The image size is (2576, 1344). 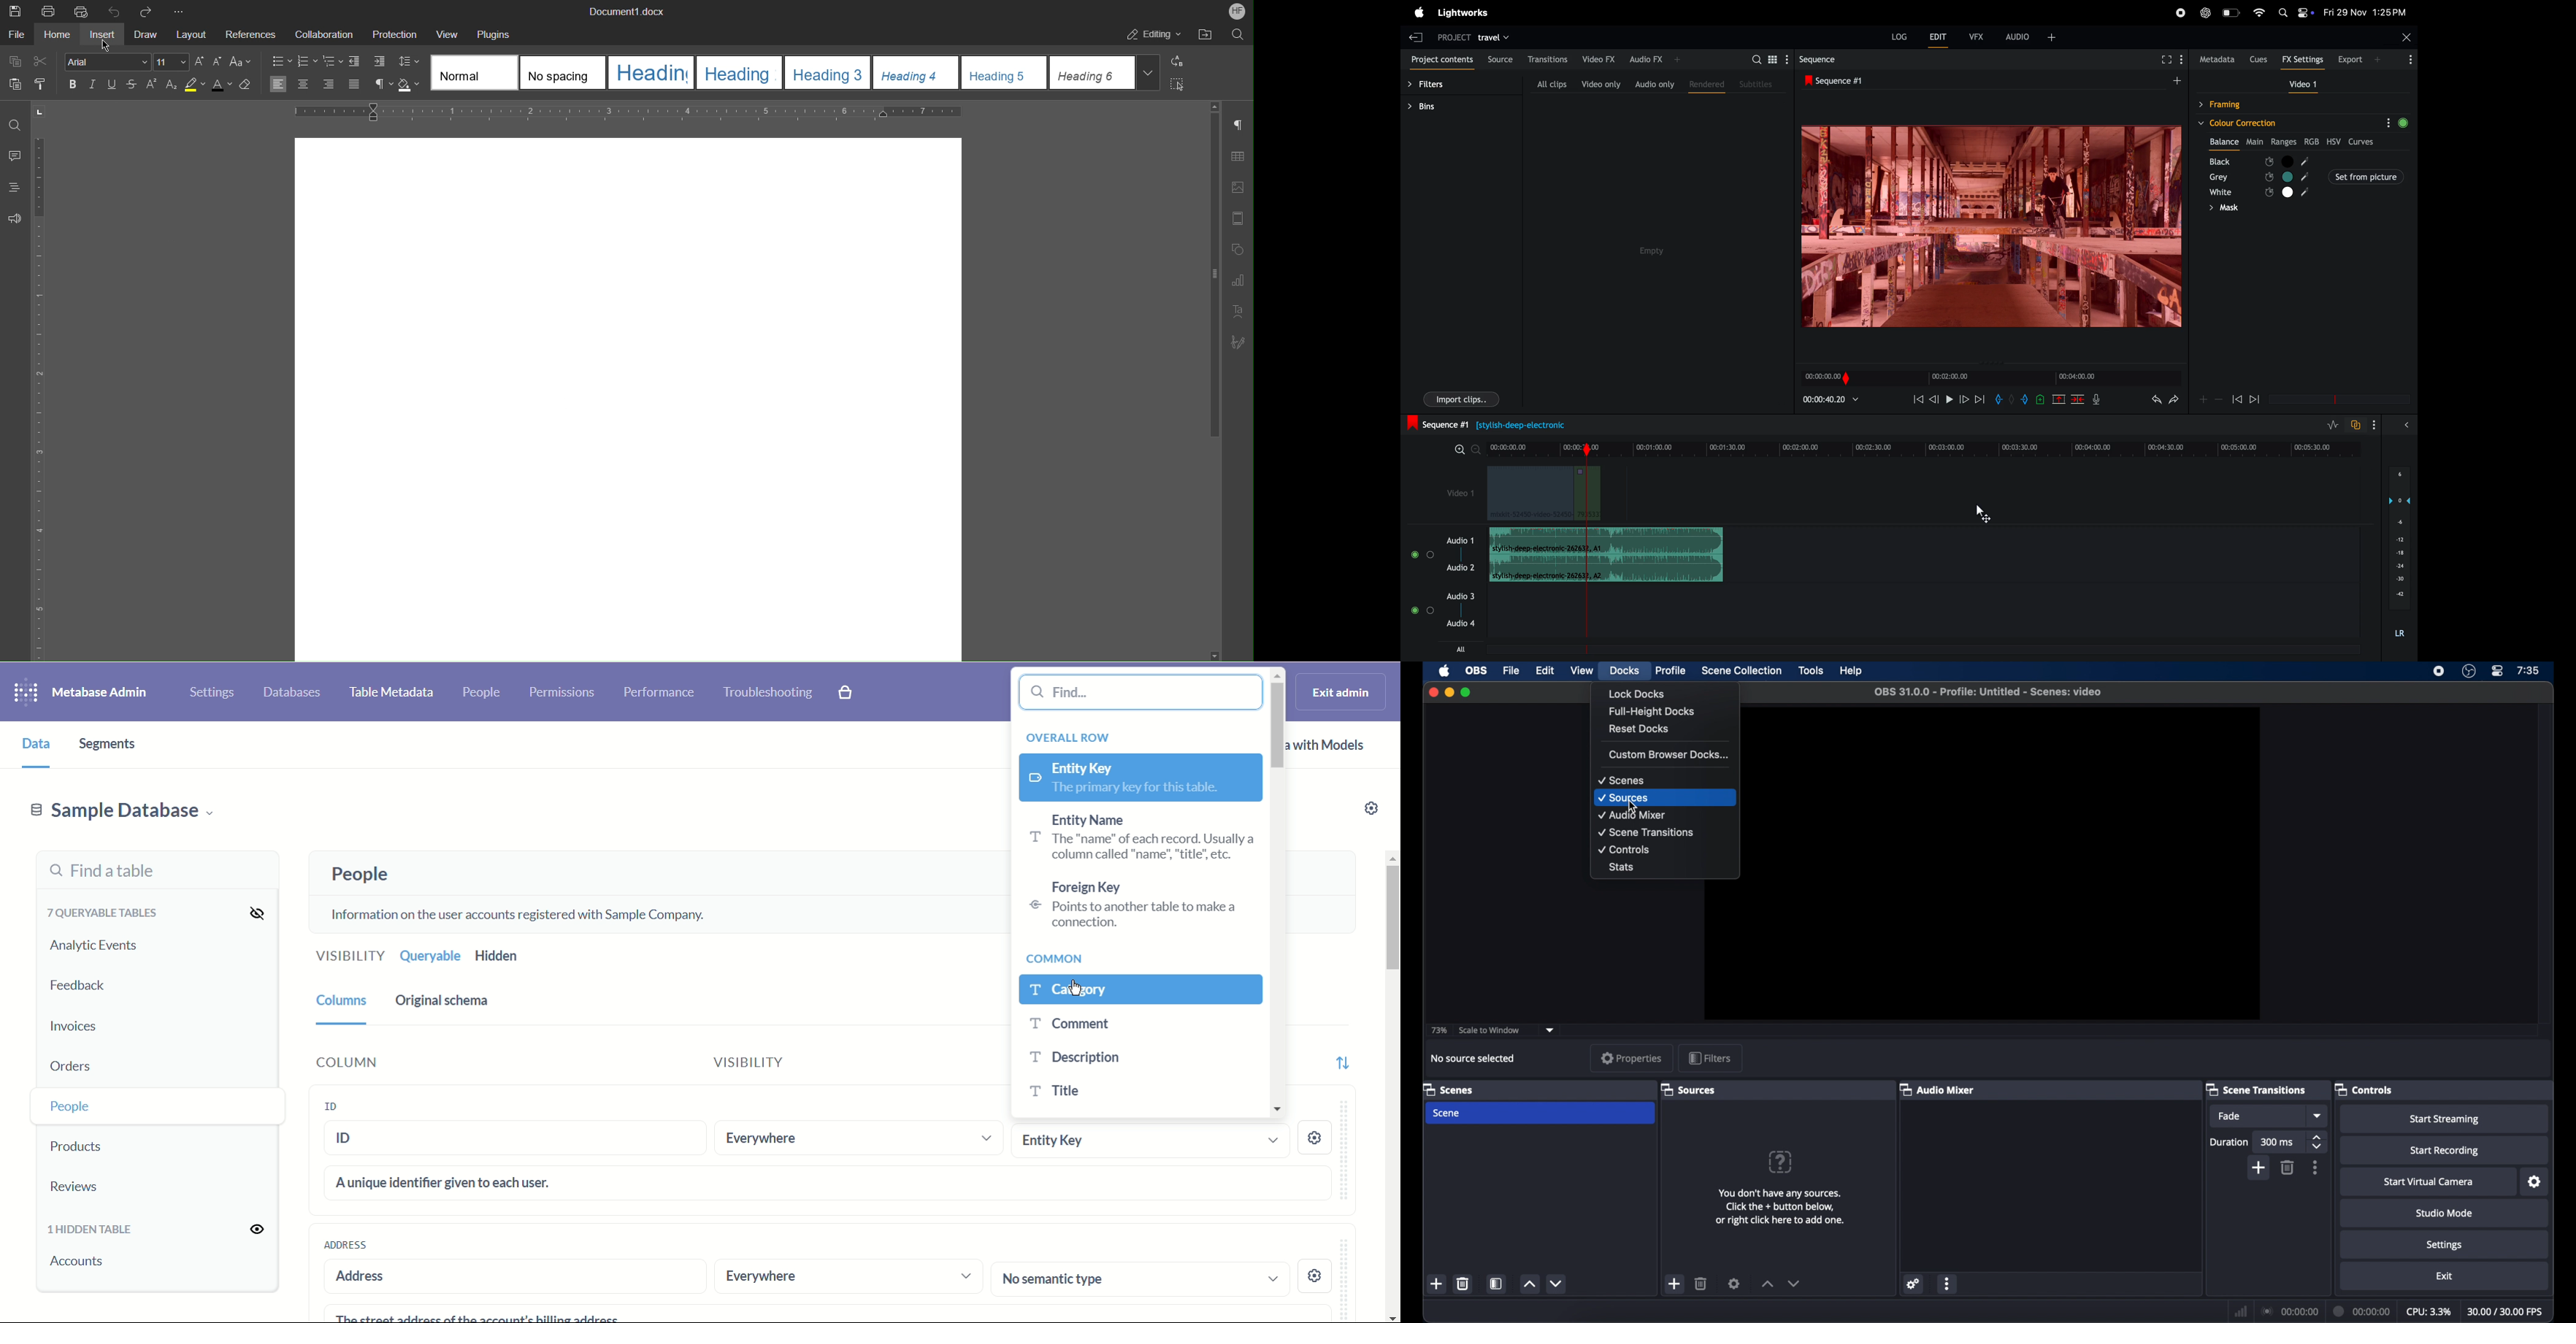 I want to click on Protection, so click(x=396, y=33).